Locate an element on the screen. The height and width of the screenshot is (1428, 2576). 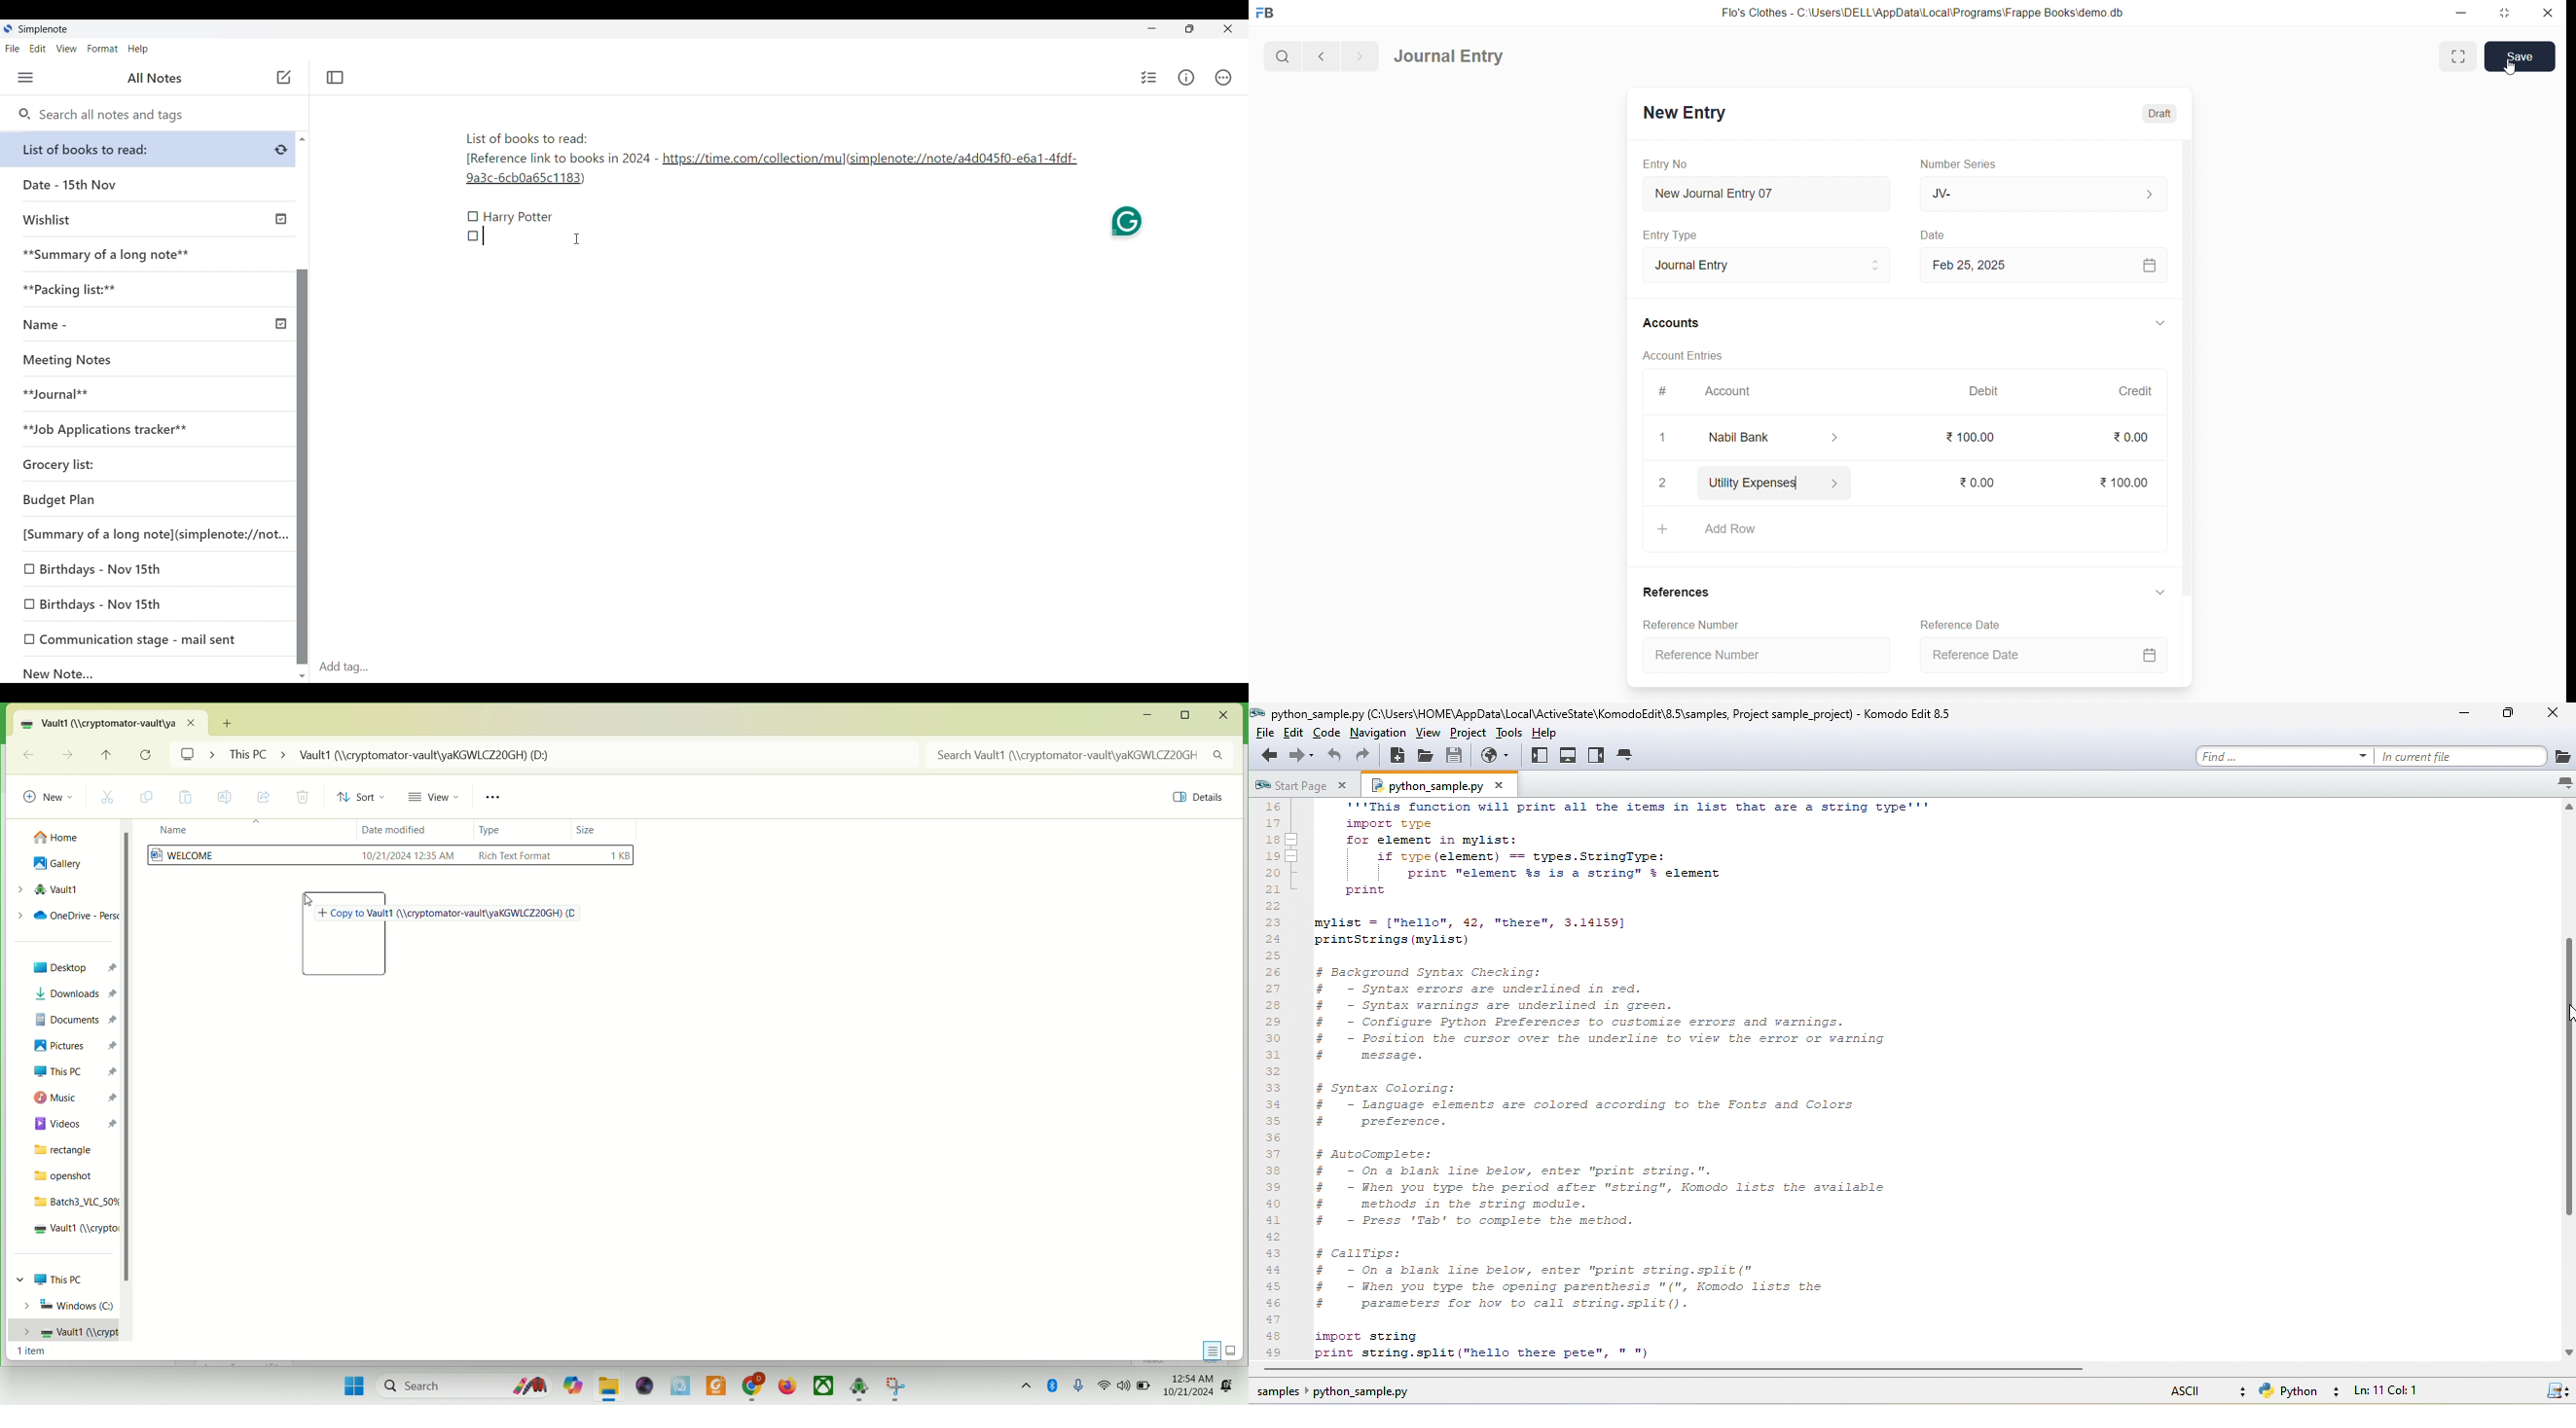
maximize window is located at coordinates (2456, 56).